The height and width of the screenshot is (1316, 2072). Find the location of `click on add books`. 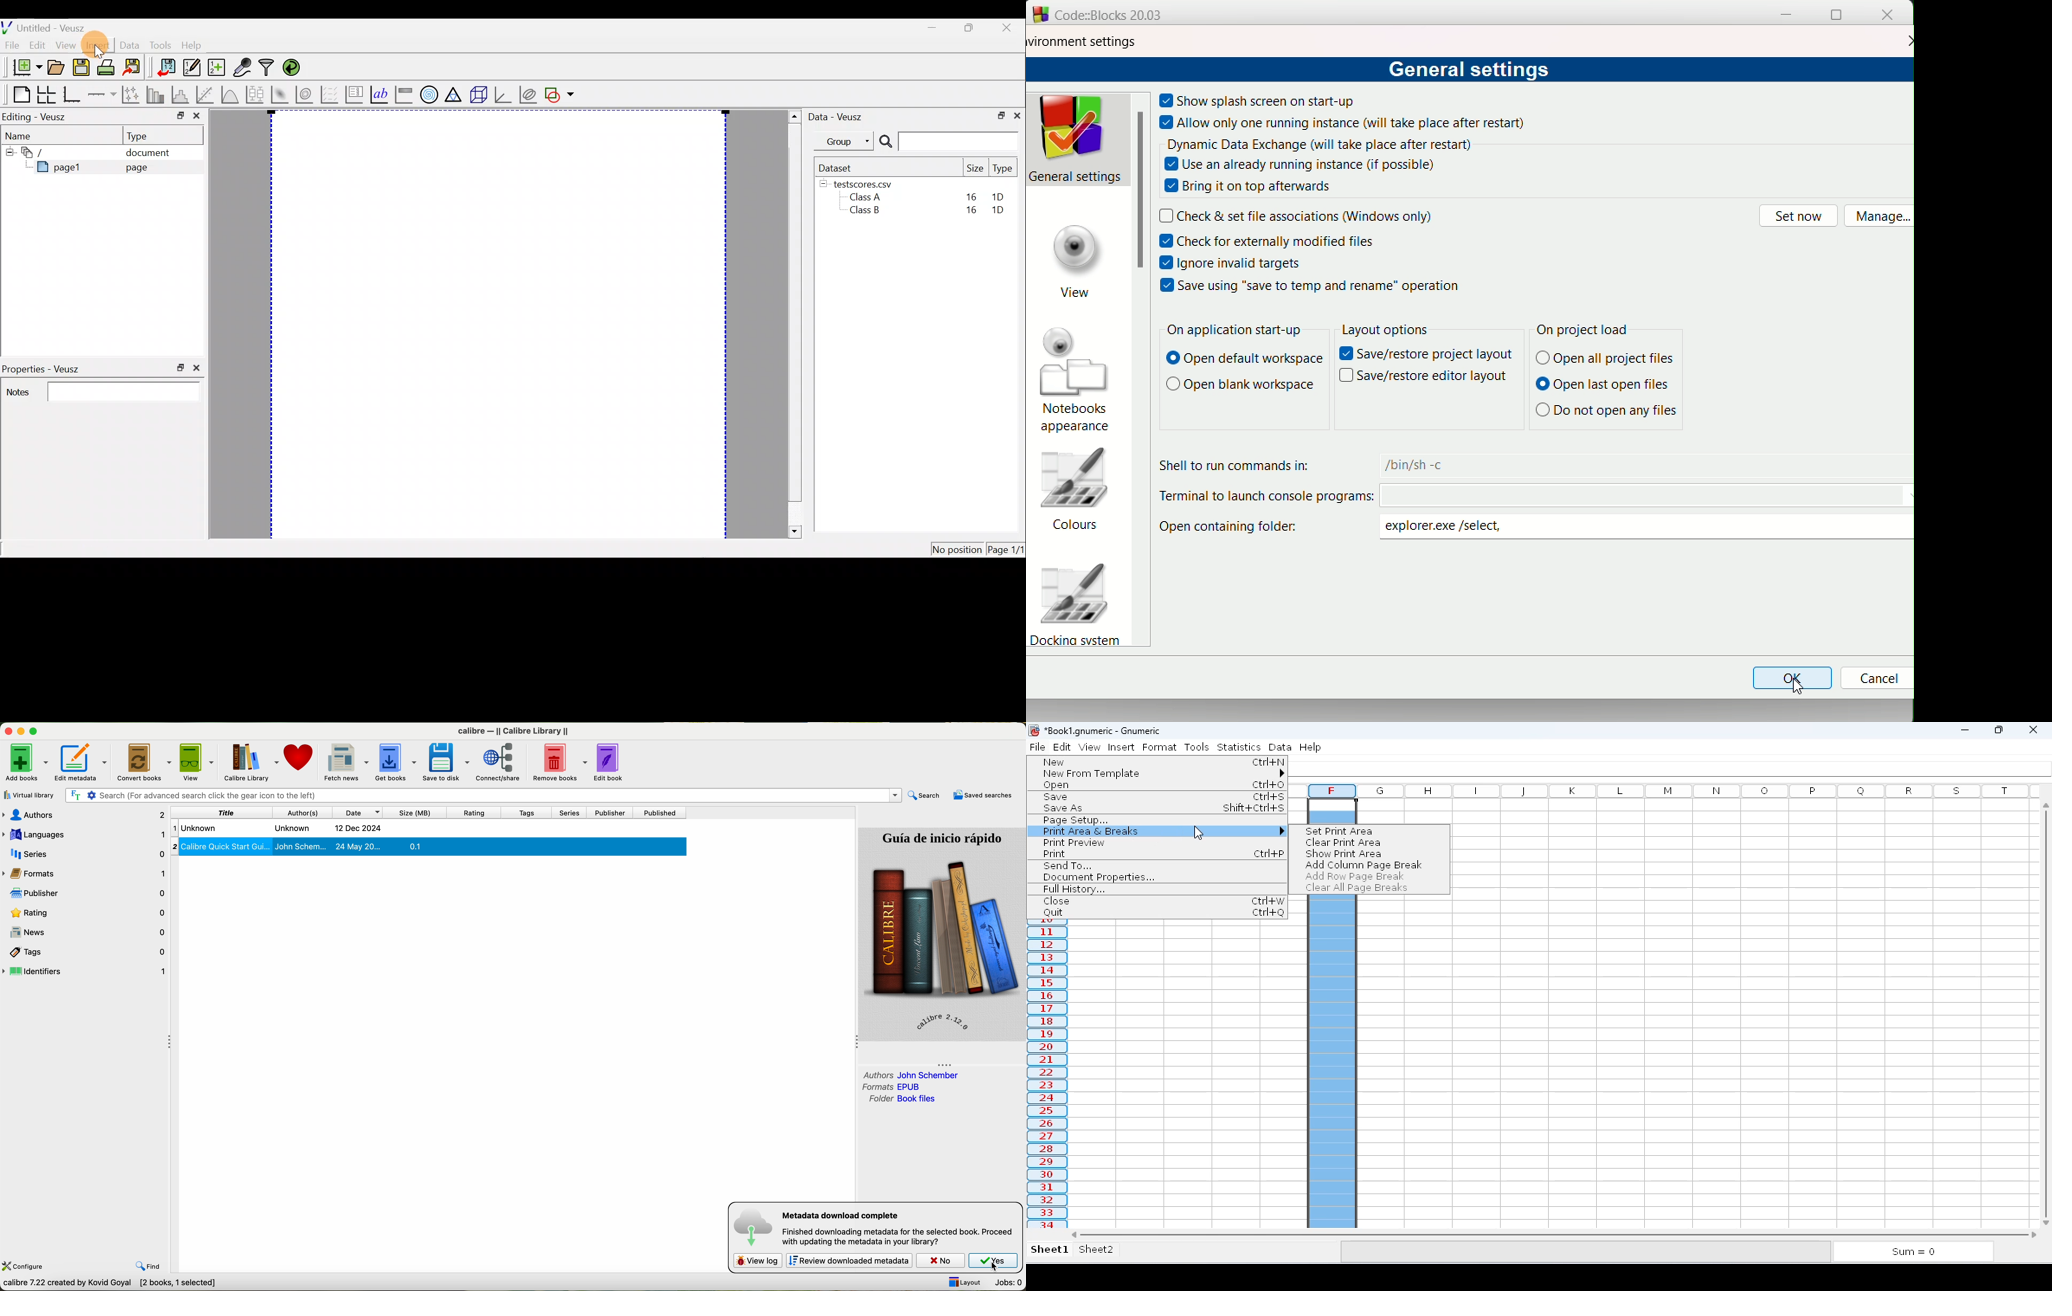

click on add books is located at coordinates (26, 761).